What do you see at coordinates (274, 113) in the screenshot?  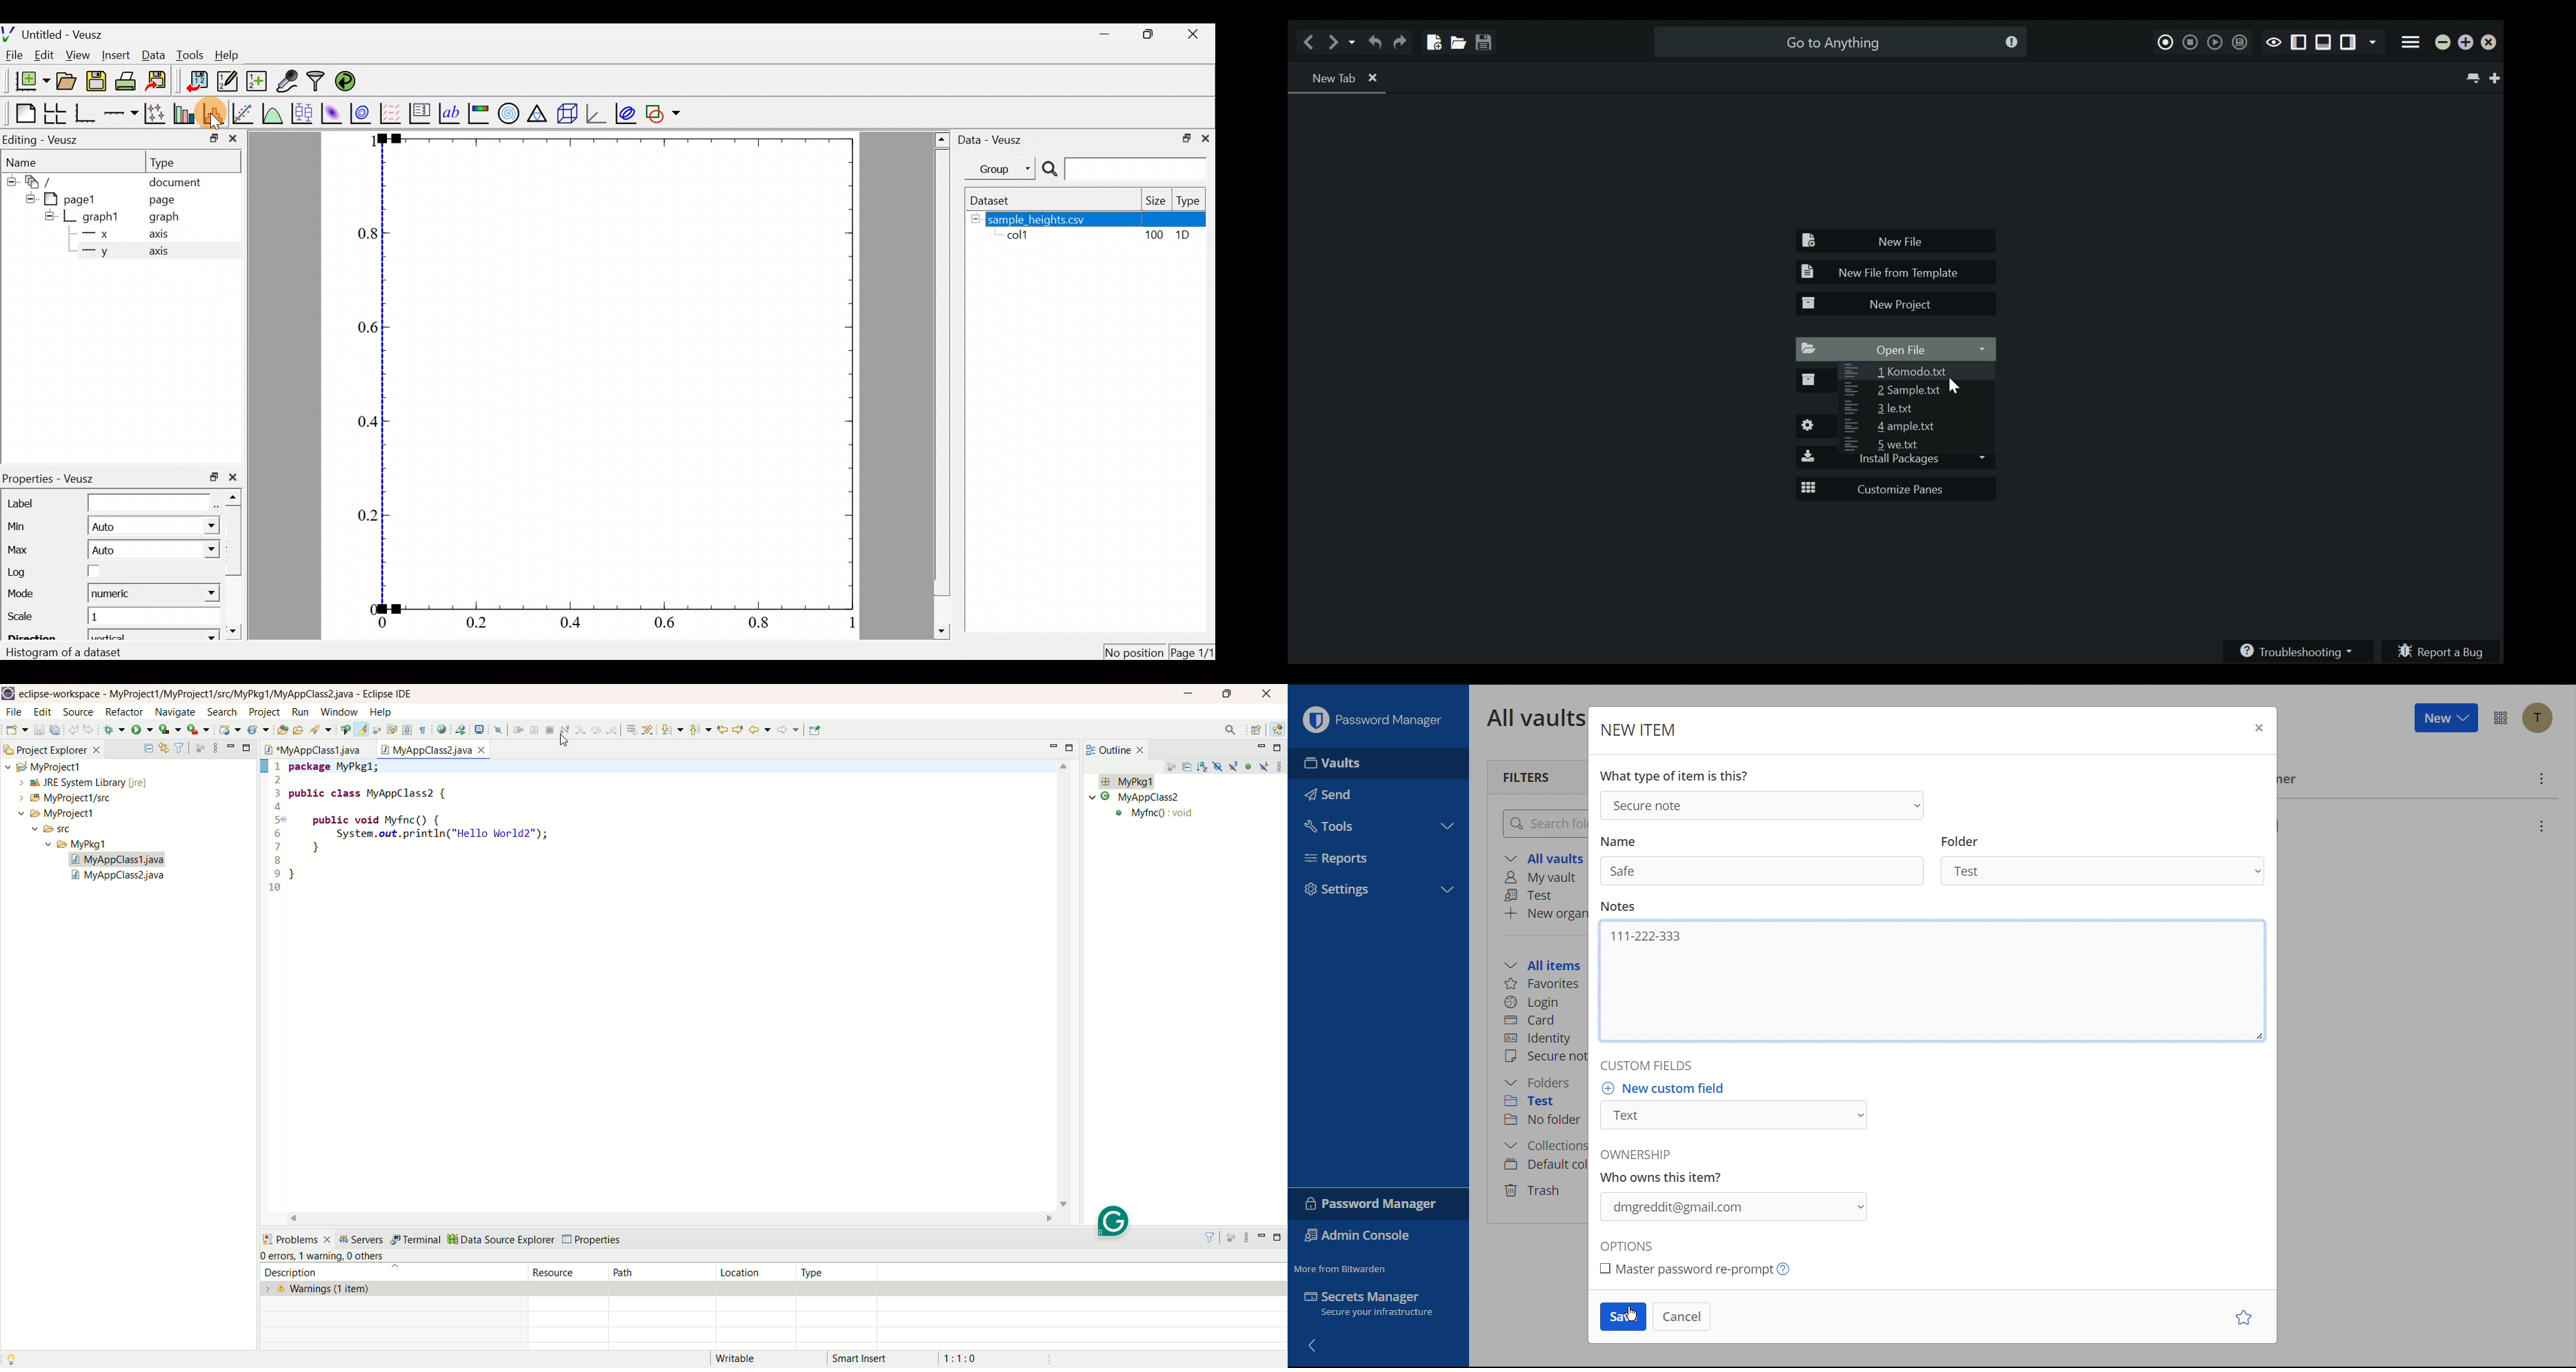 I see `plot a function` at bounding box center [274, 113].